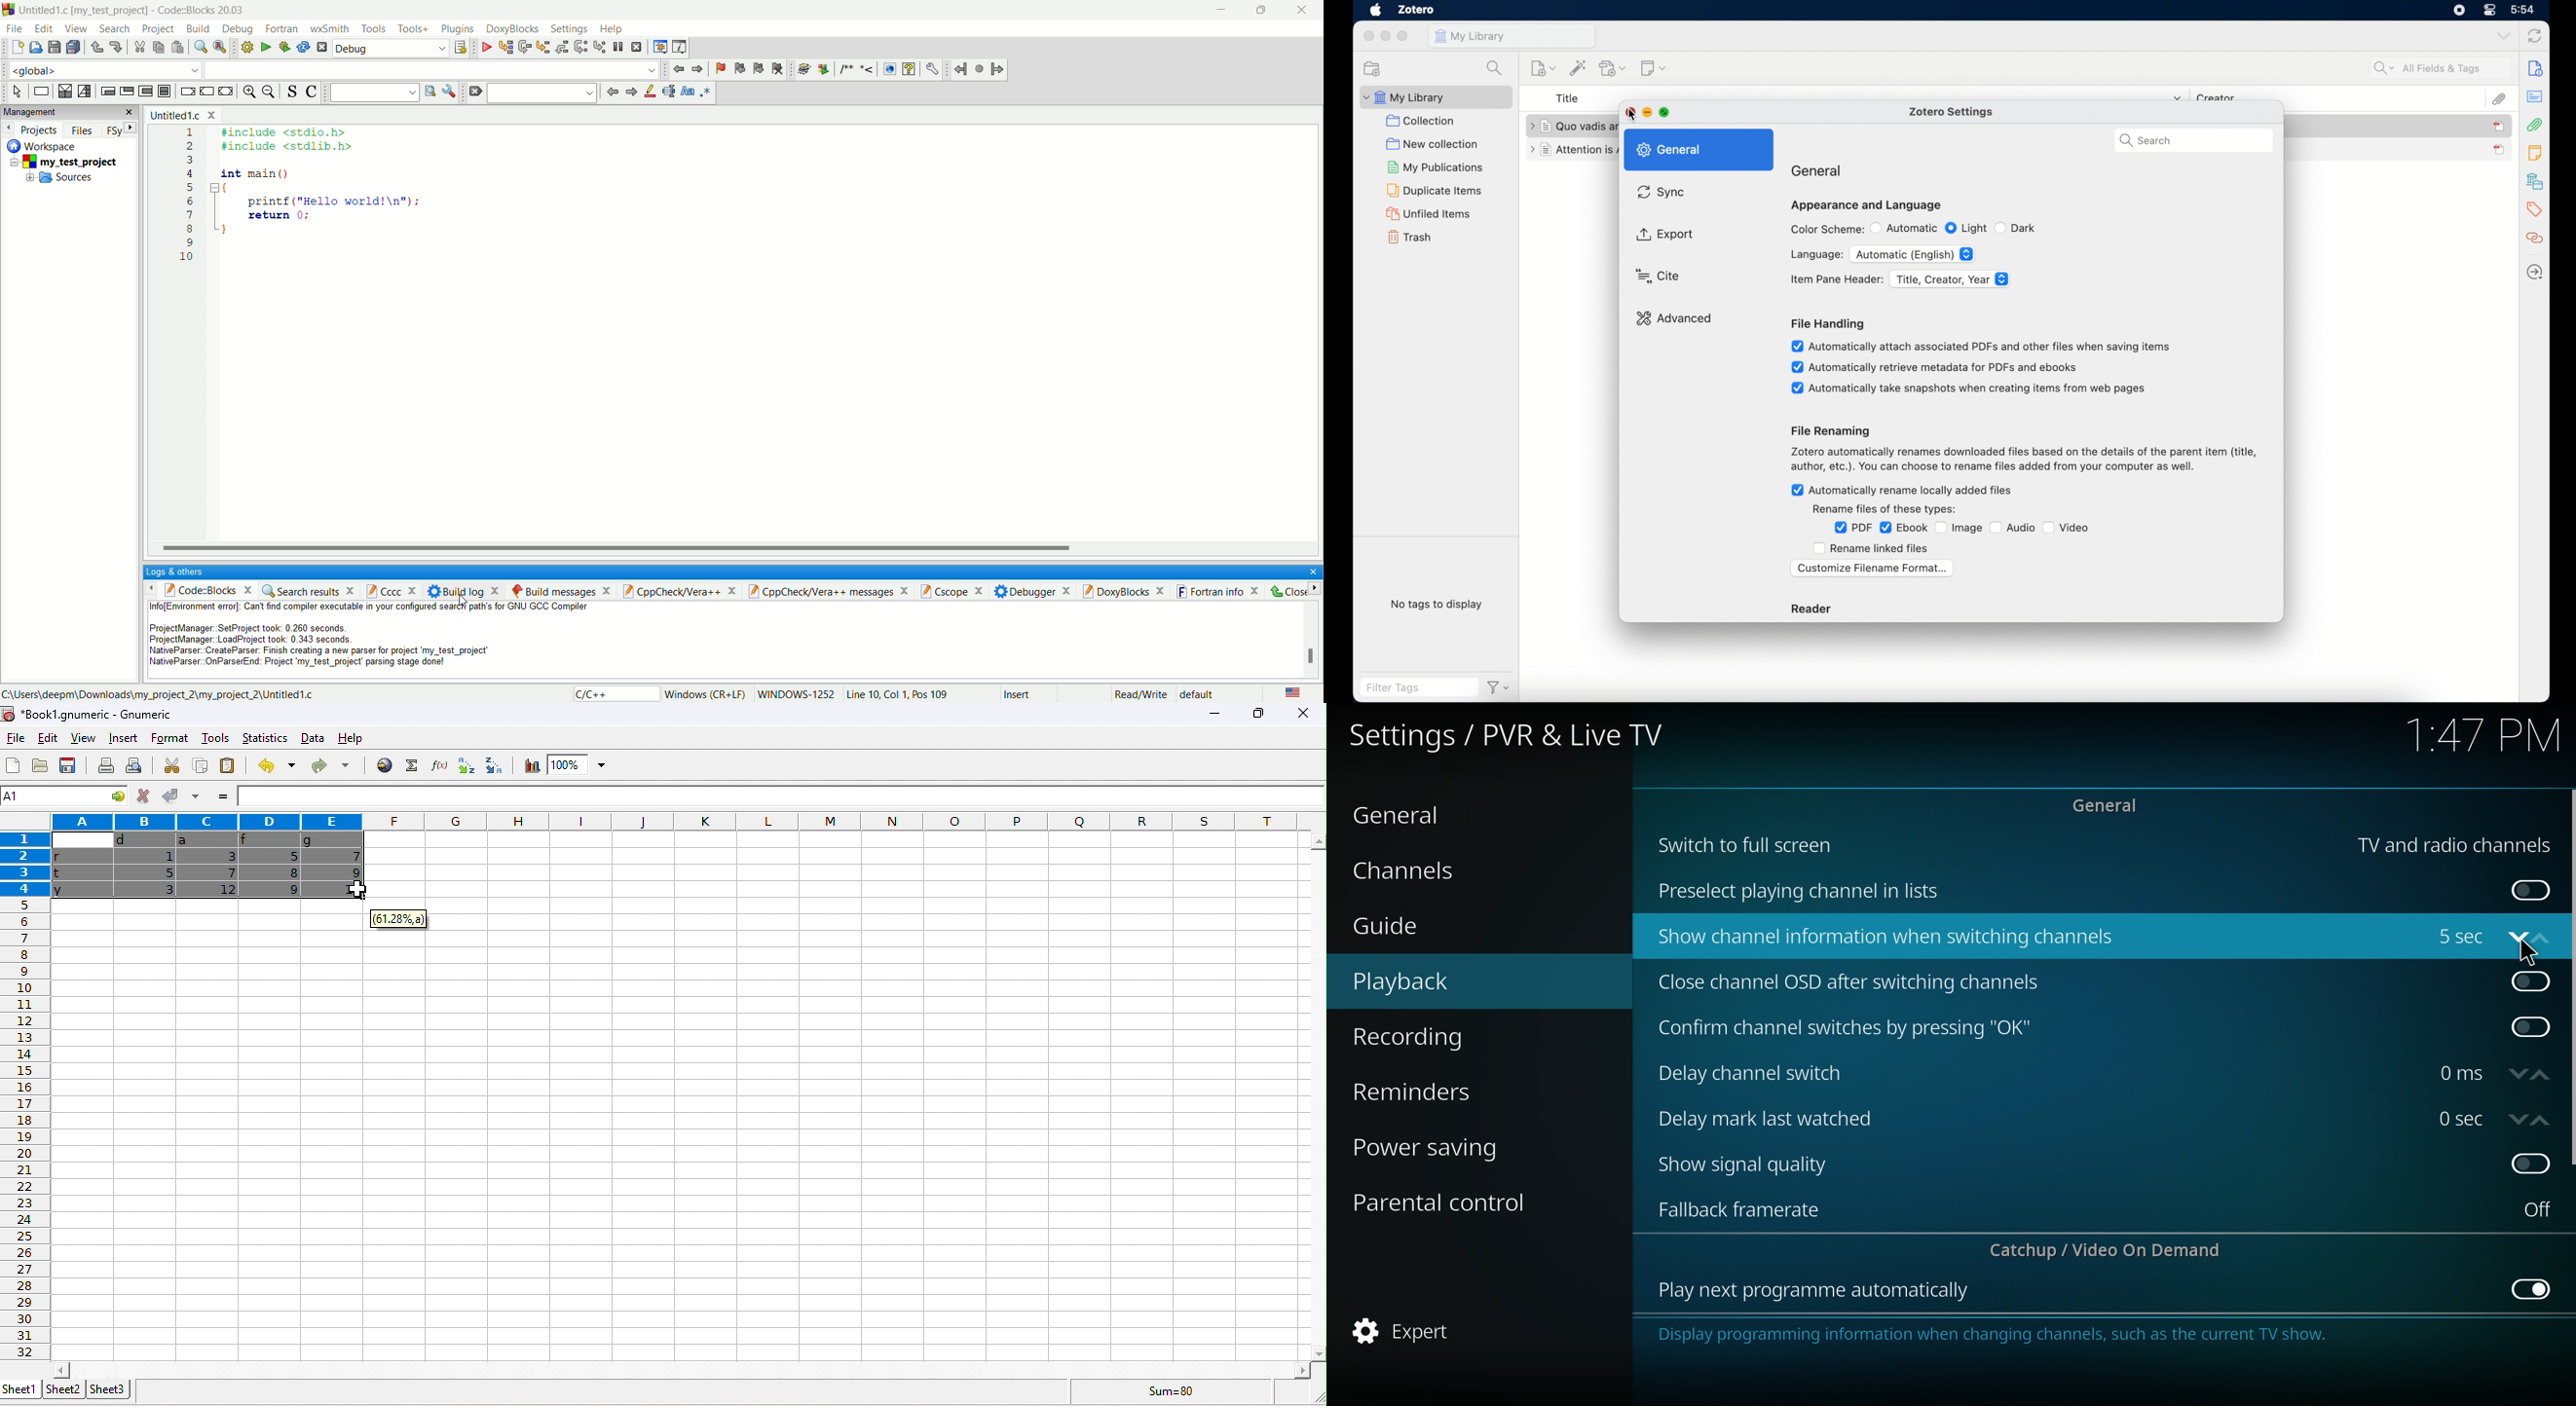 Image resolution: width=2576 pixels, height=1428 pixels. I want to click on off, so click(2534, 1288).